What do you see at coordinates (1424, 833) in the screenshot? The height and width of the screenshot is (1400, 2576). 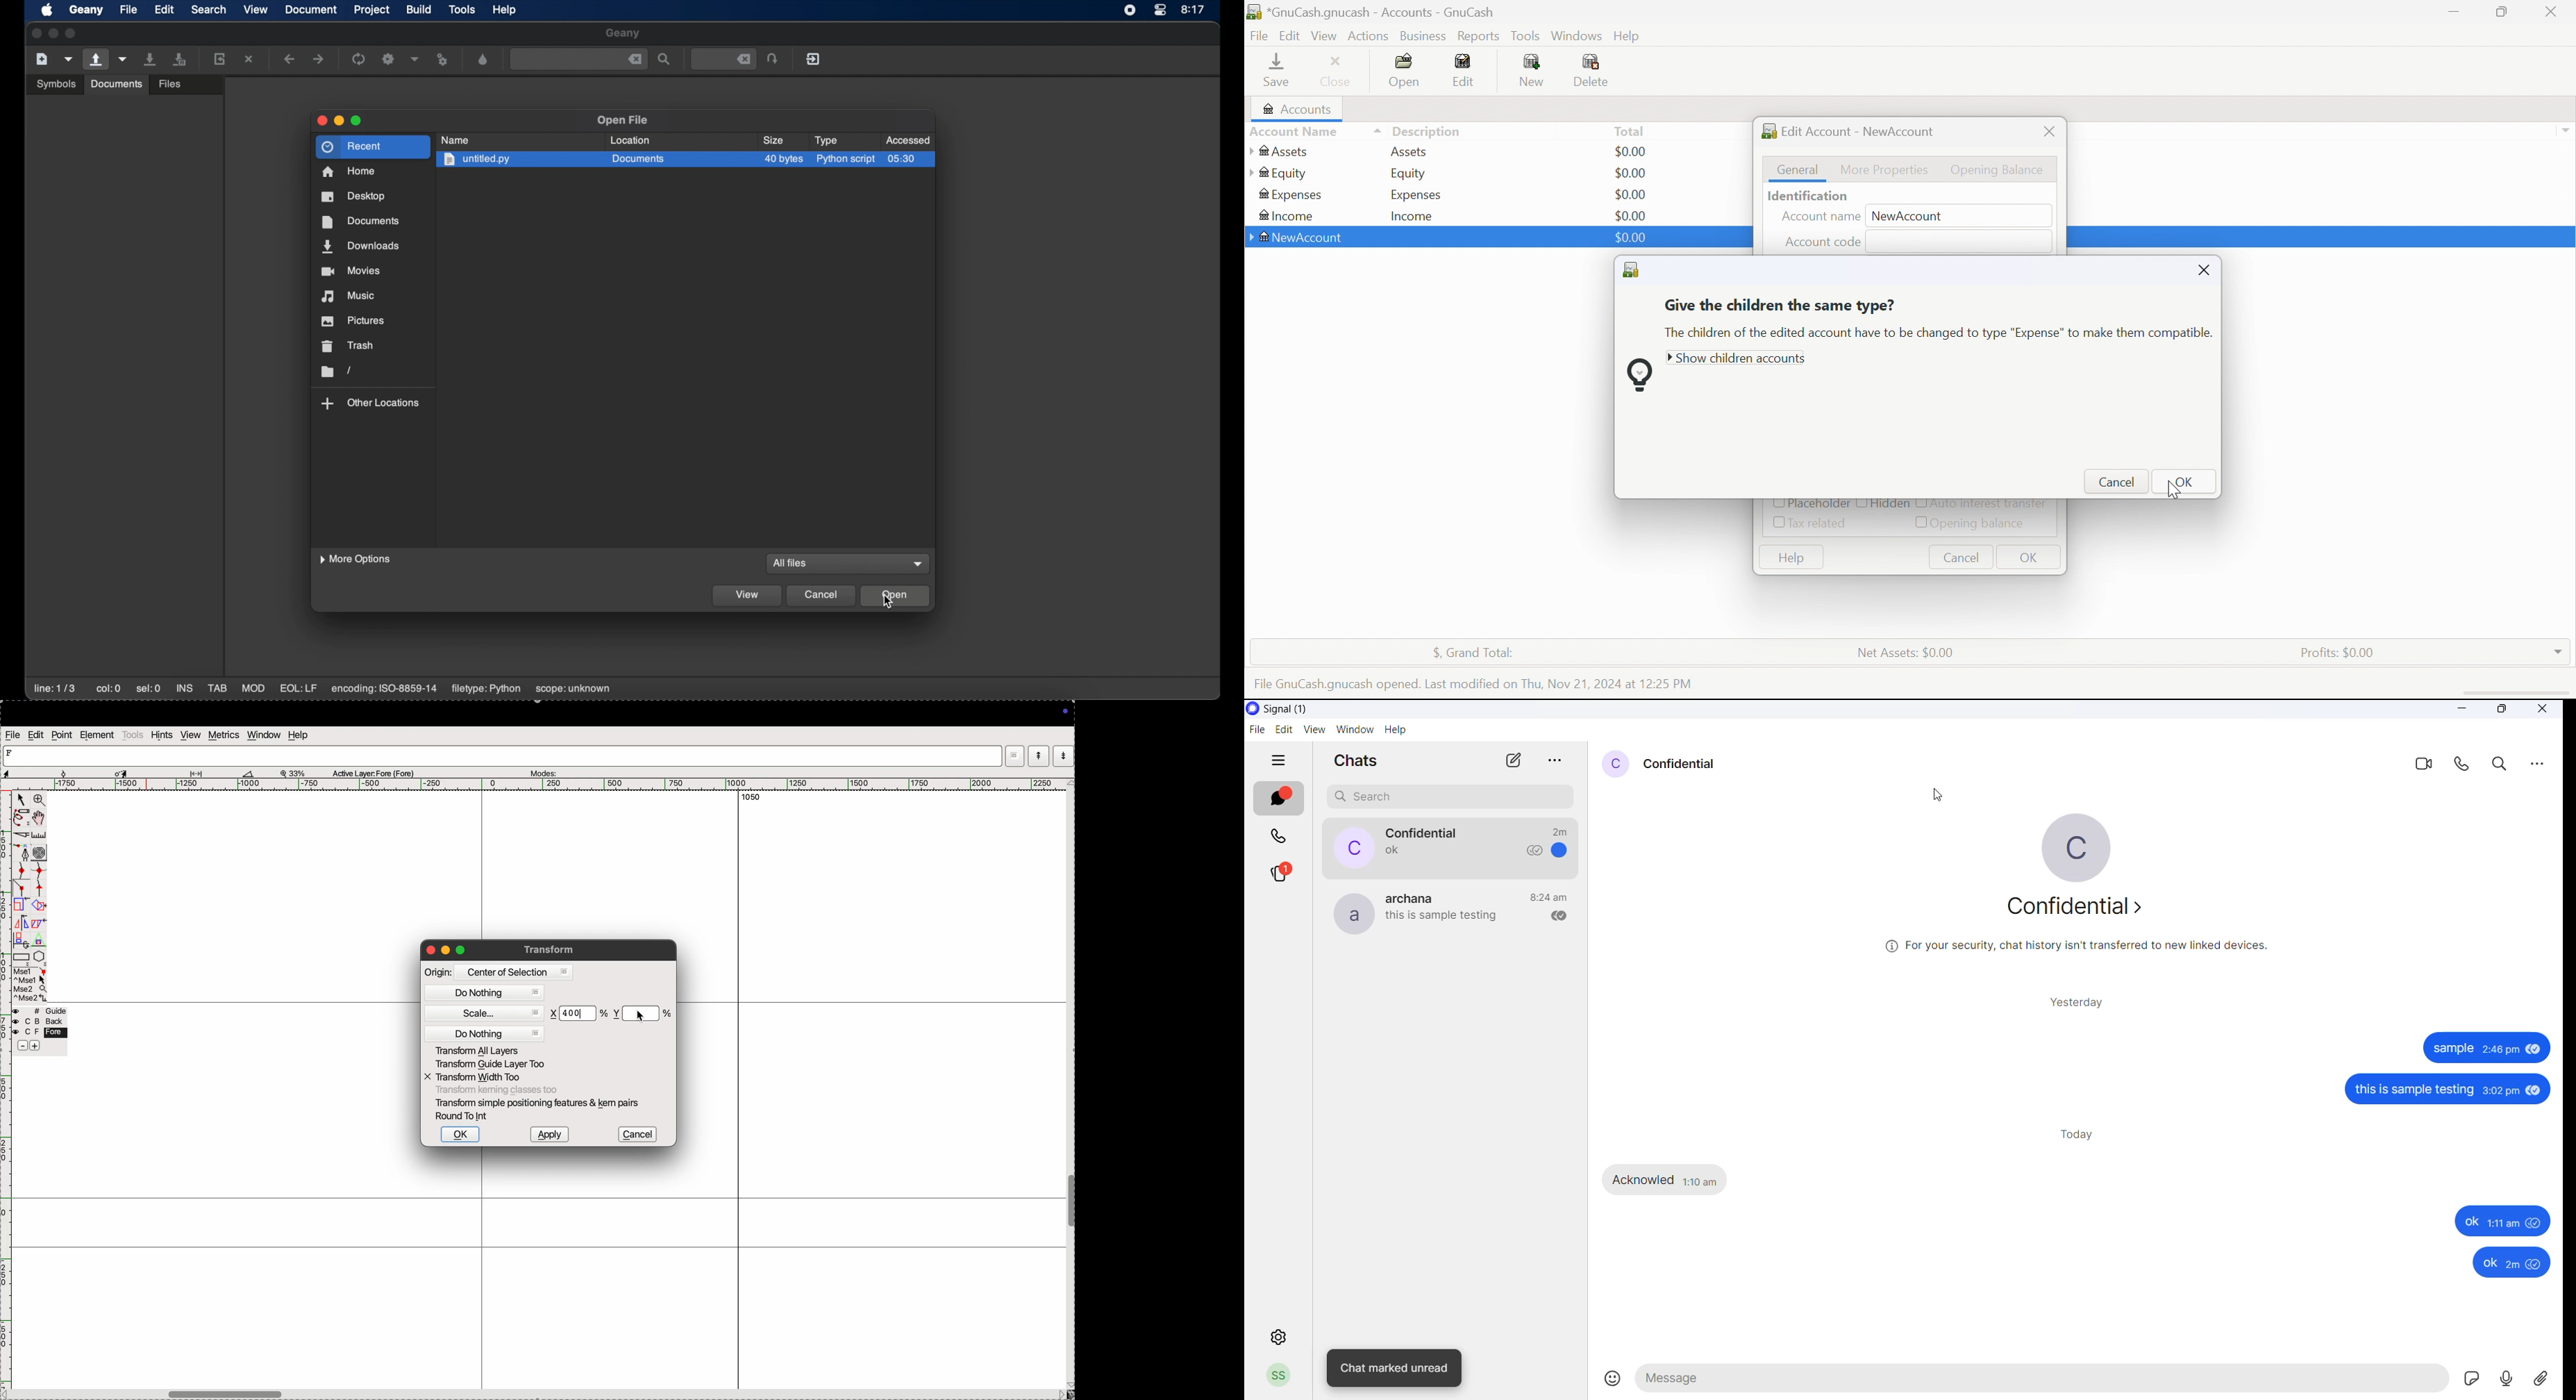 I see `contact name` at bounding box center [1424, 833].